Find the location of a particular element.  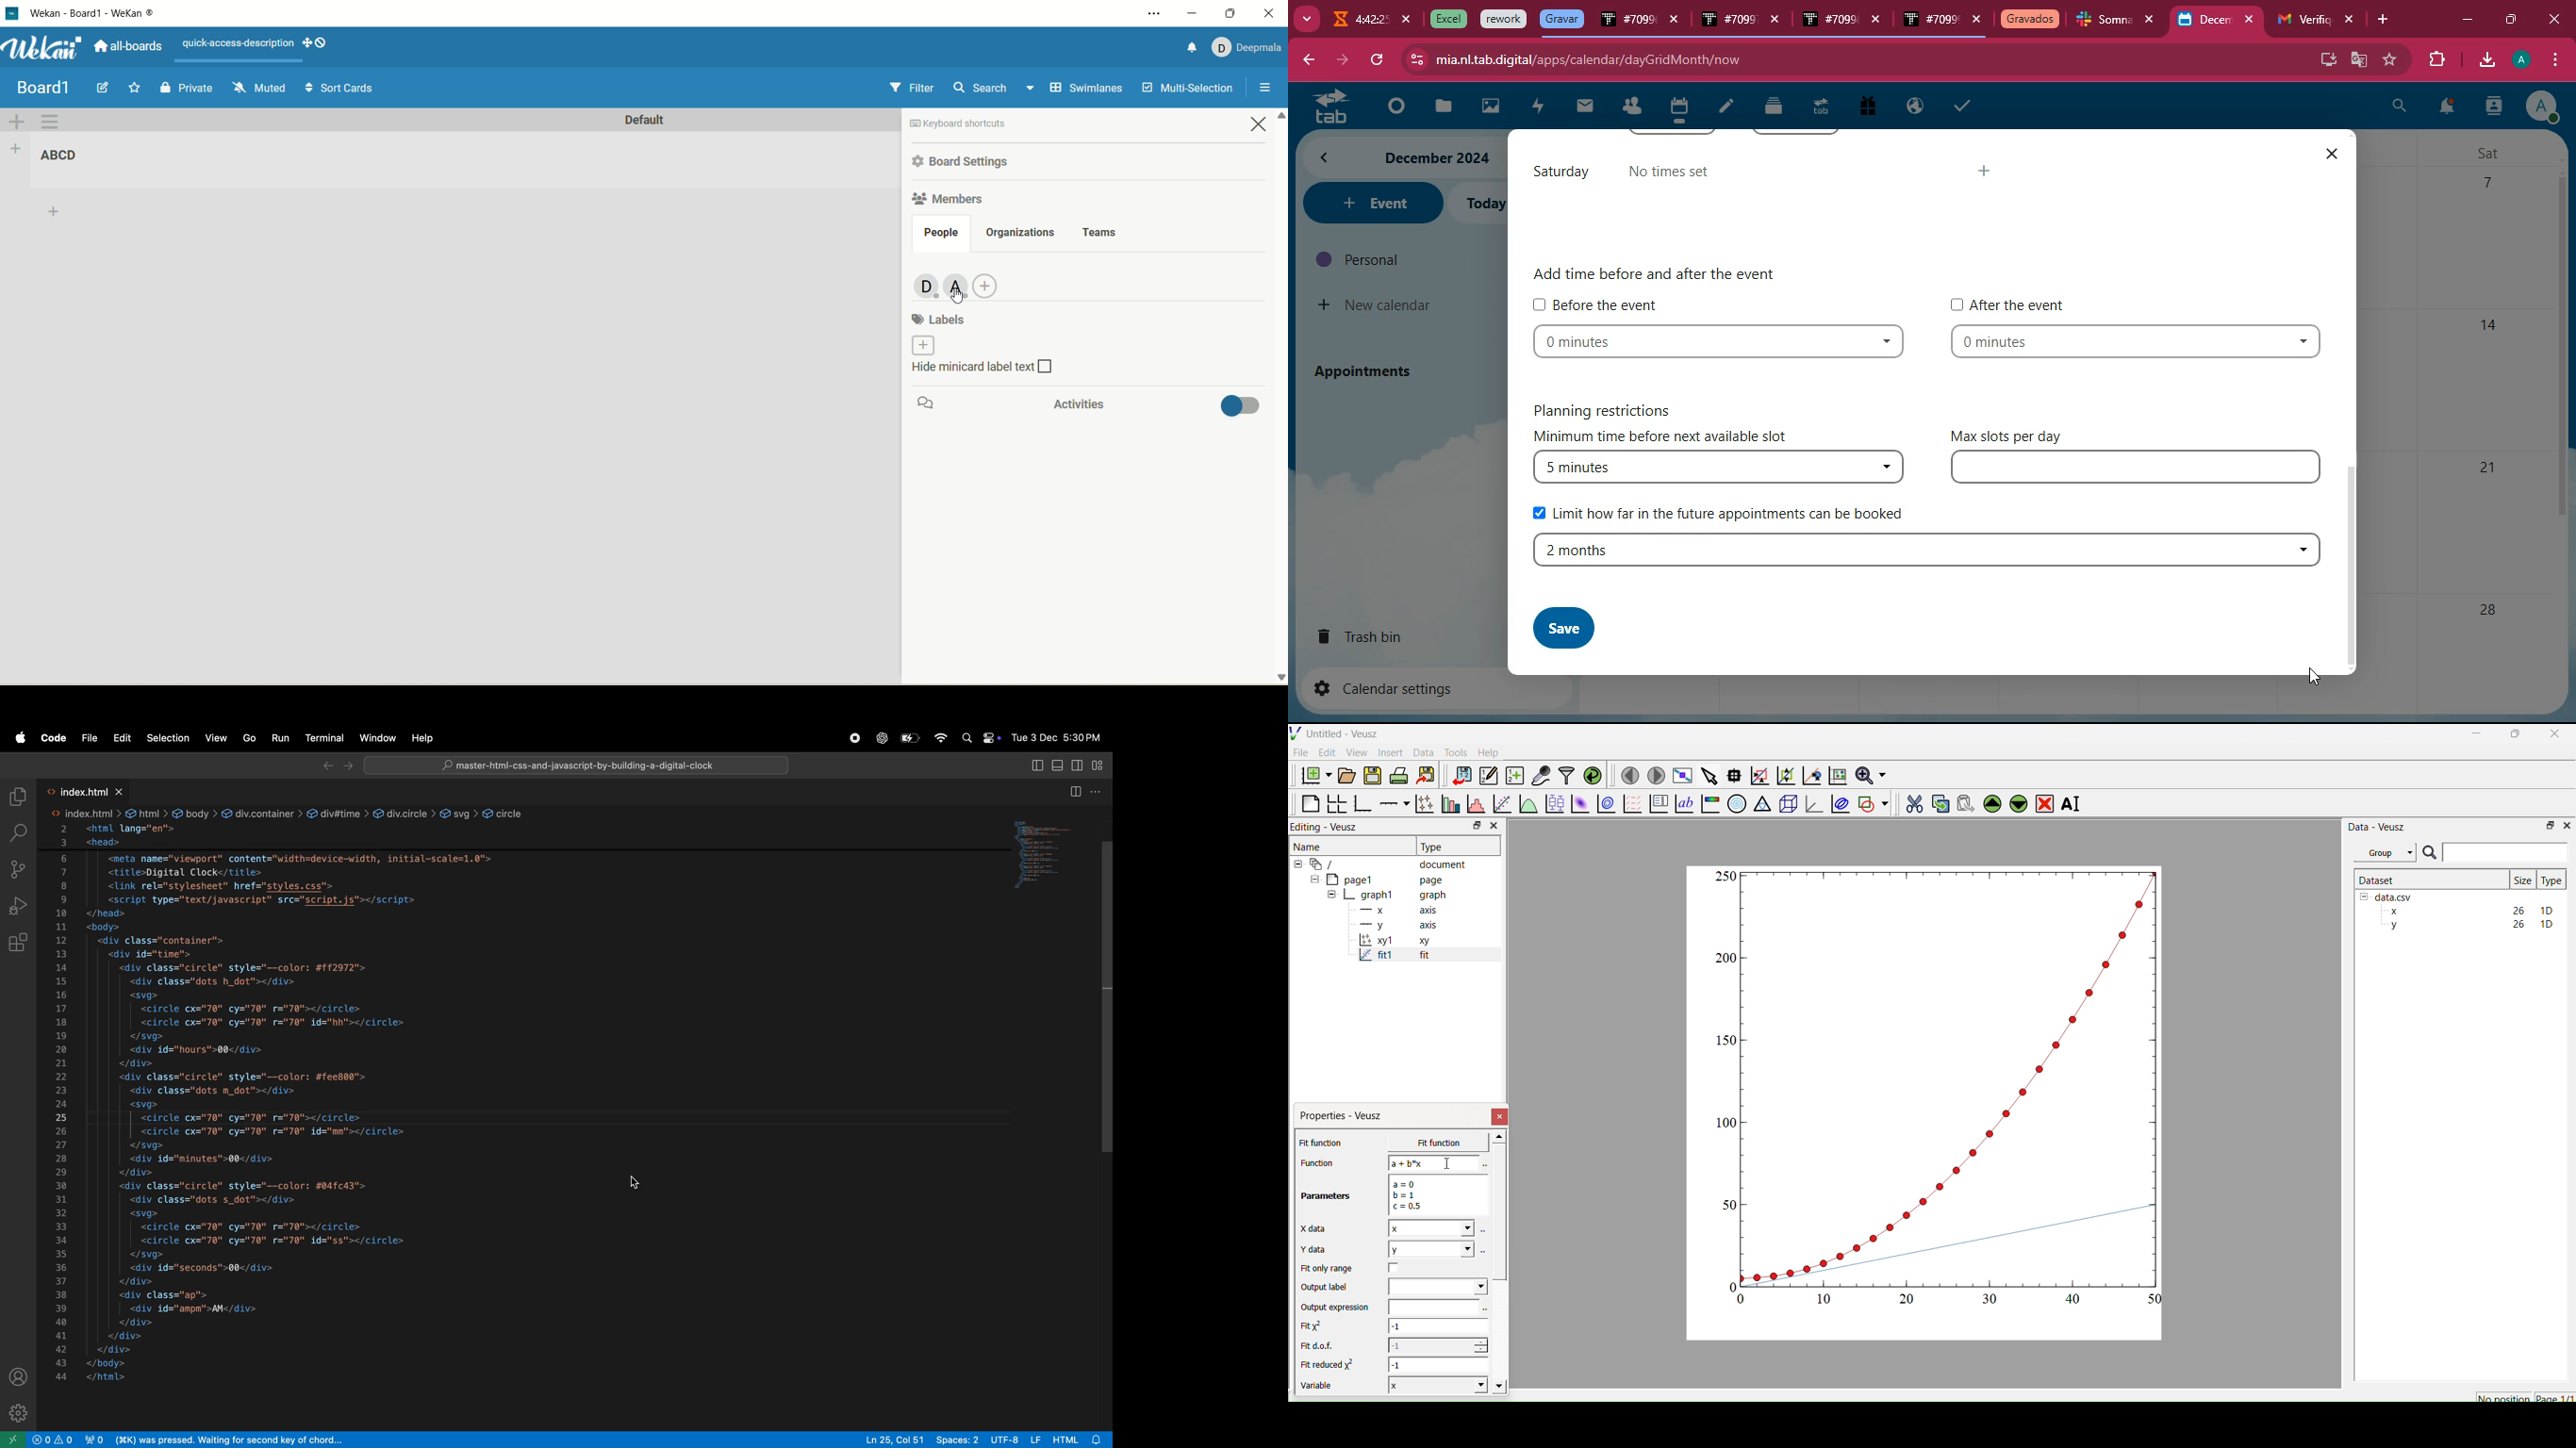

X data is located at coordinates (1316, 1228).